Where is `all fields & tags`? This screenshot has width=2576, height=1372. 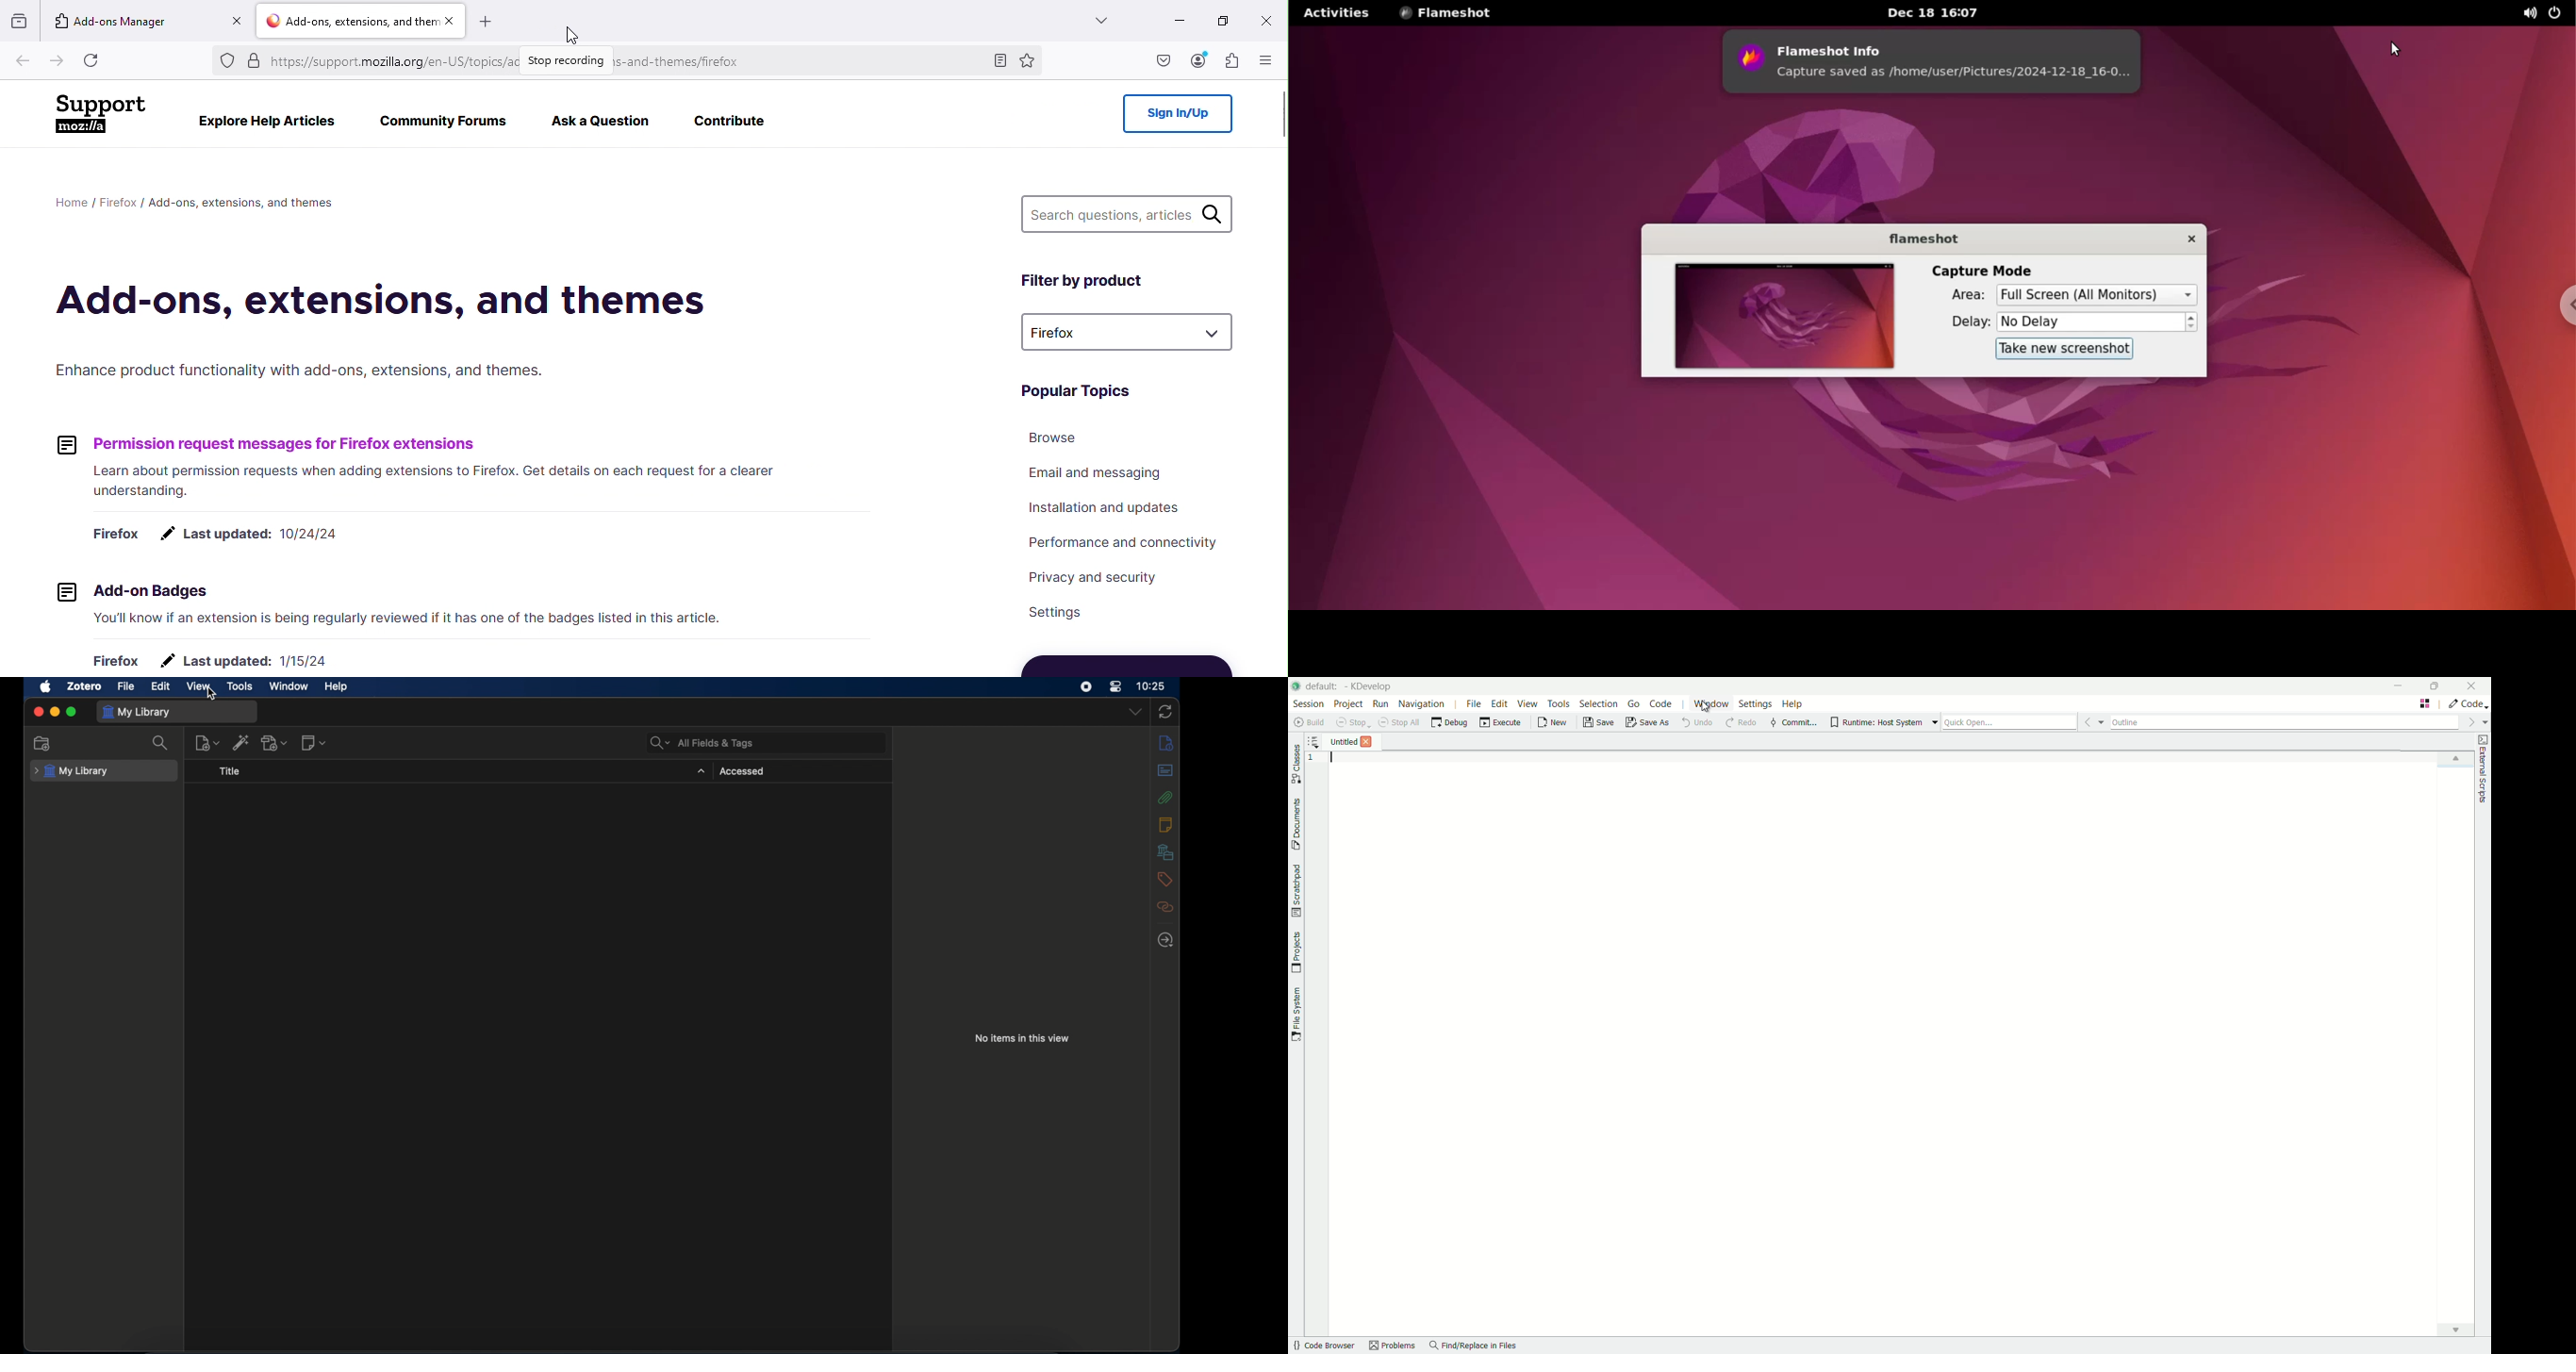
all fields & tags is located at coordinates (703, 742).